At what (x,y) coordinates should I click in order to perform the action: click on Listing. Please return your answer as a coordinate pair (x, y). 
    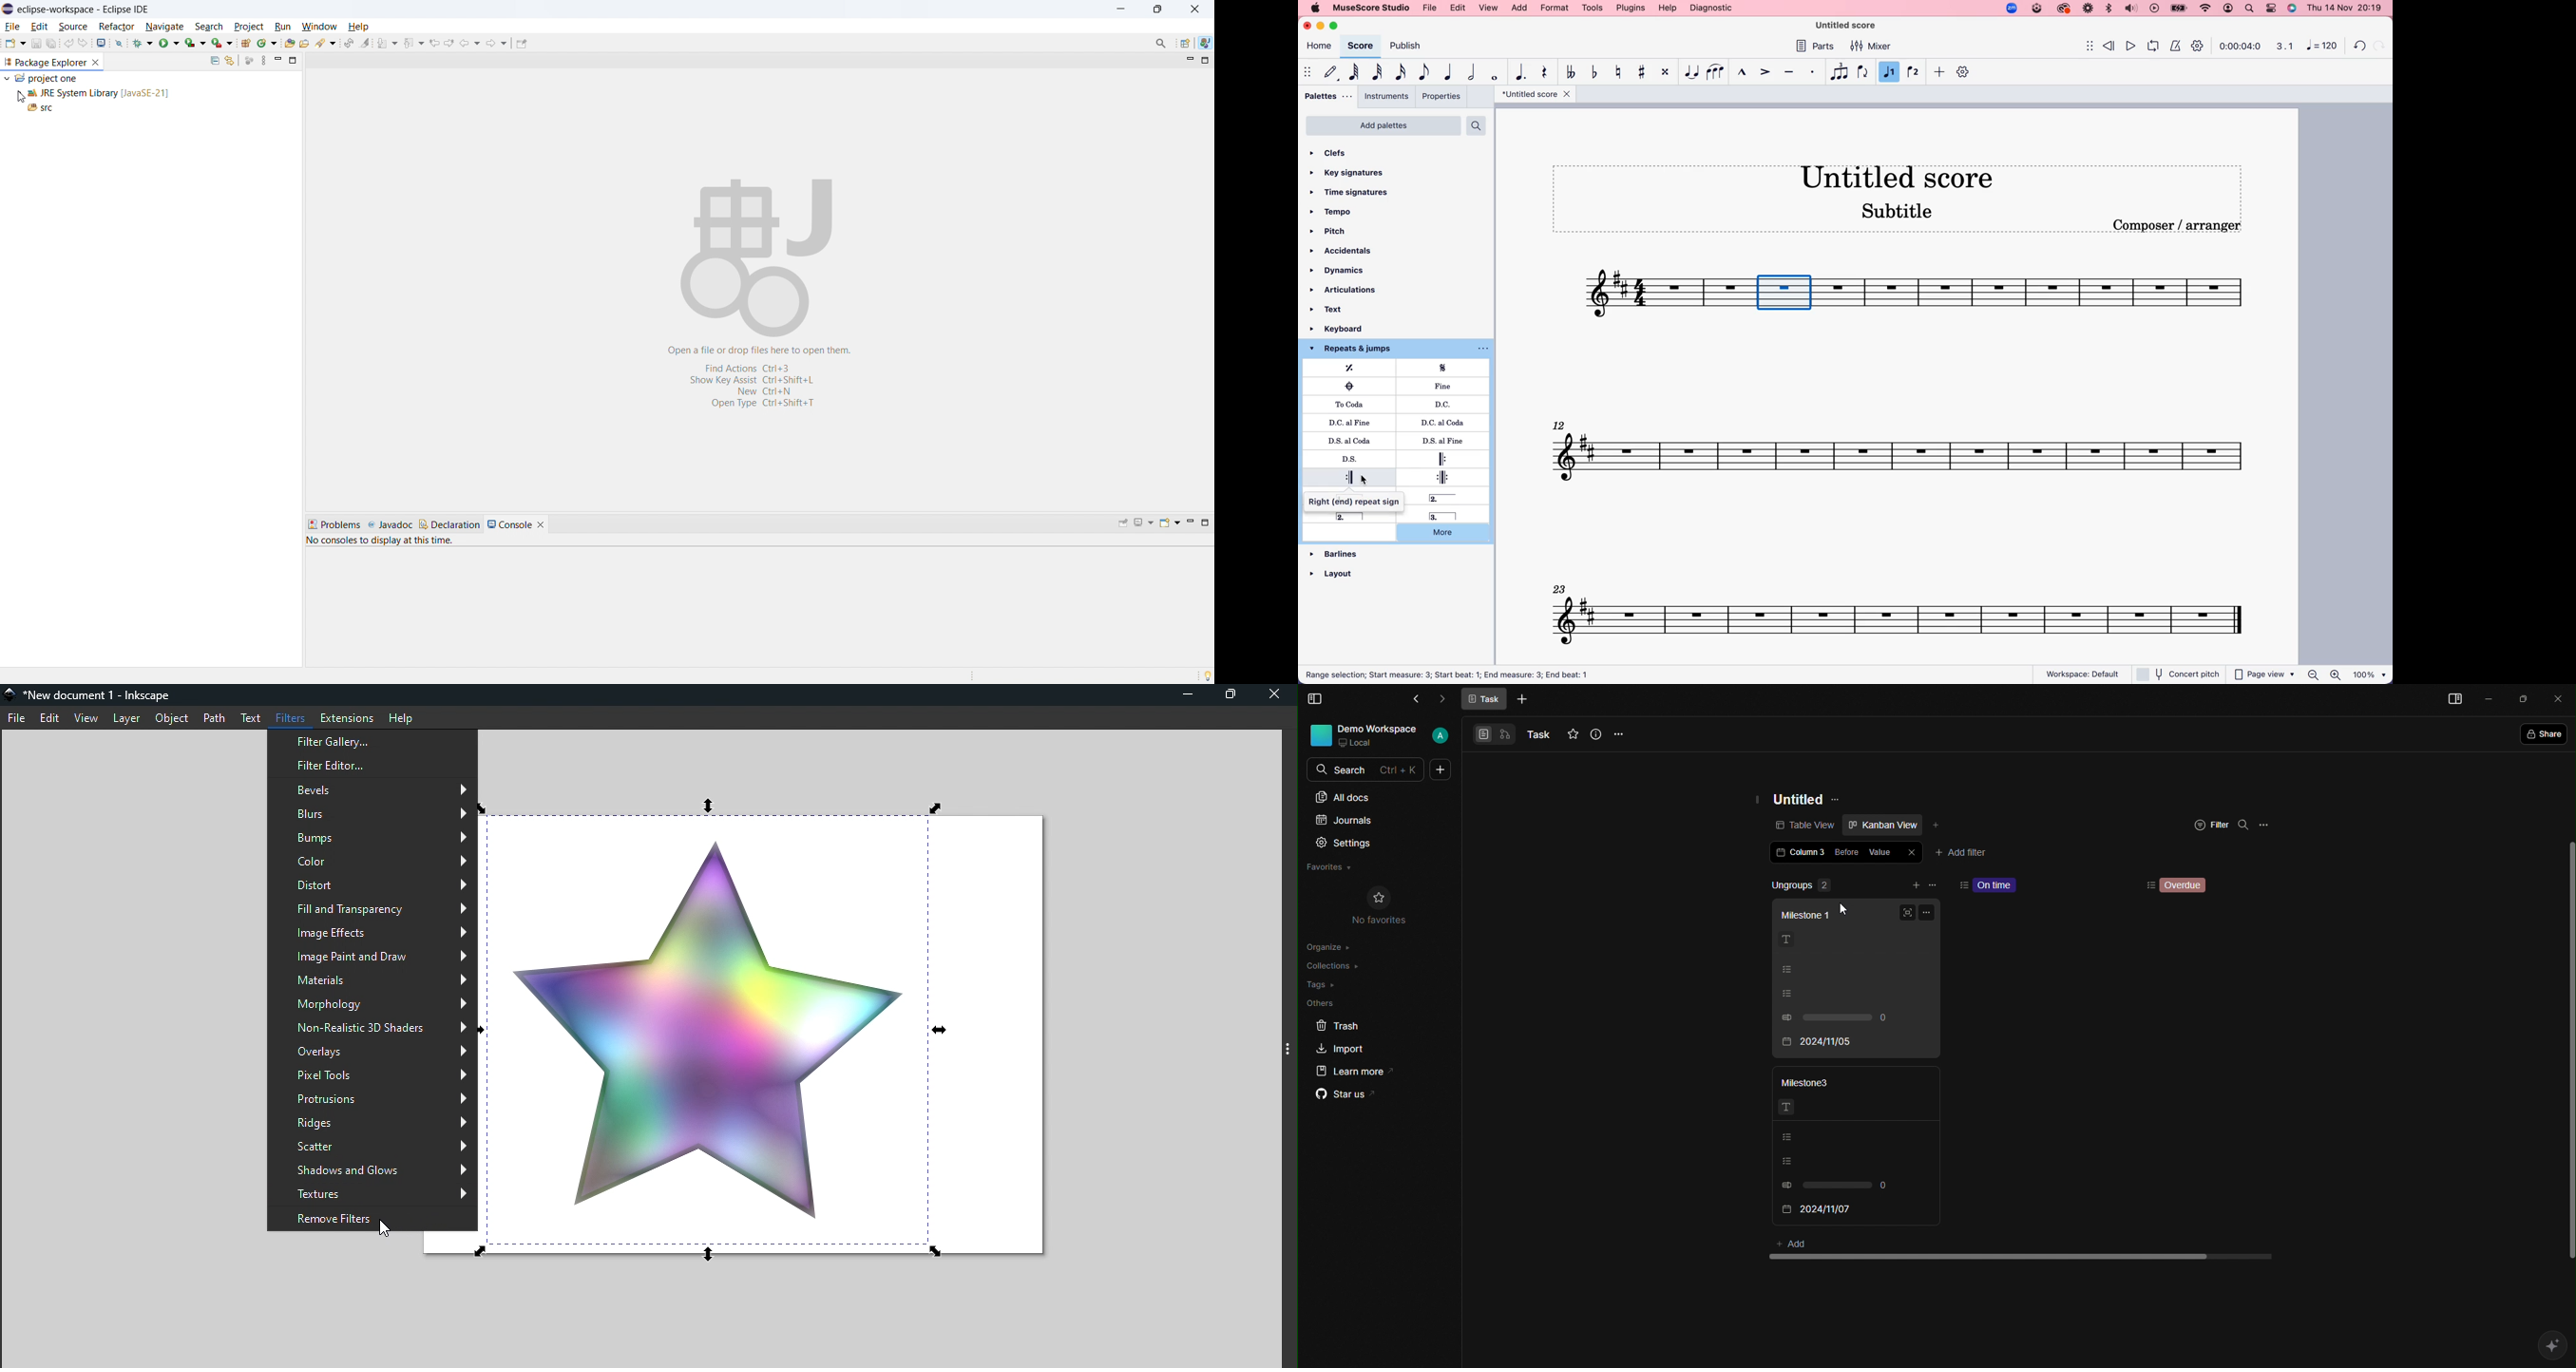
    Looking at the image, I should click on (1819, 1137).